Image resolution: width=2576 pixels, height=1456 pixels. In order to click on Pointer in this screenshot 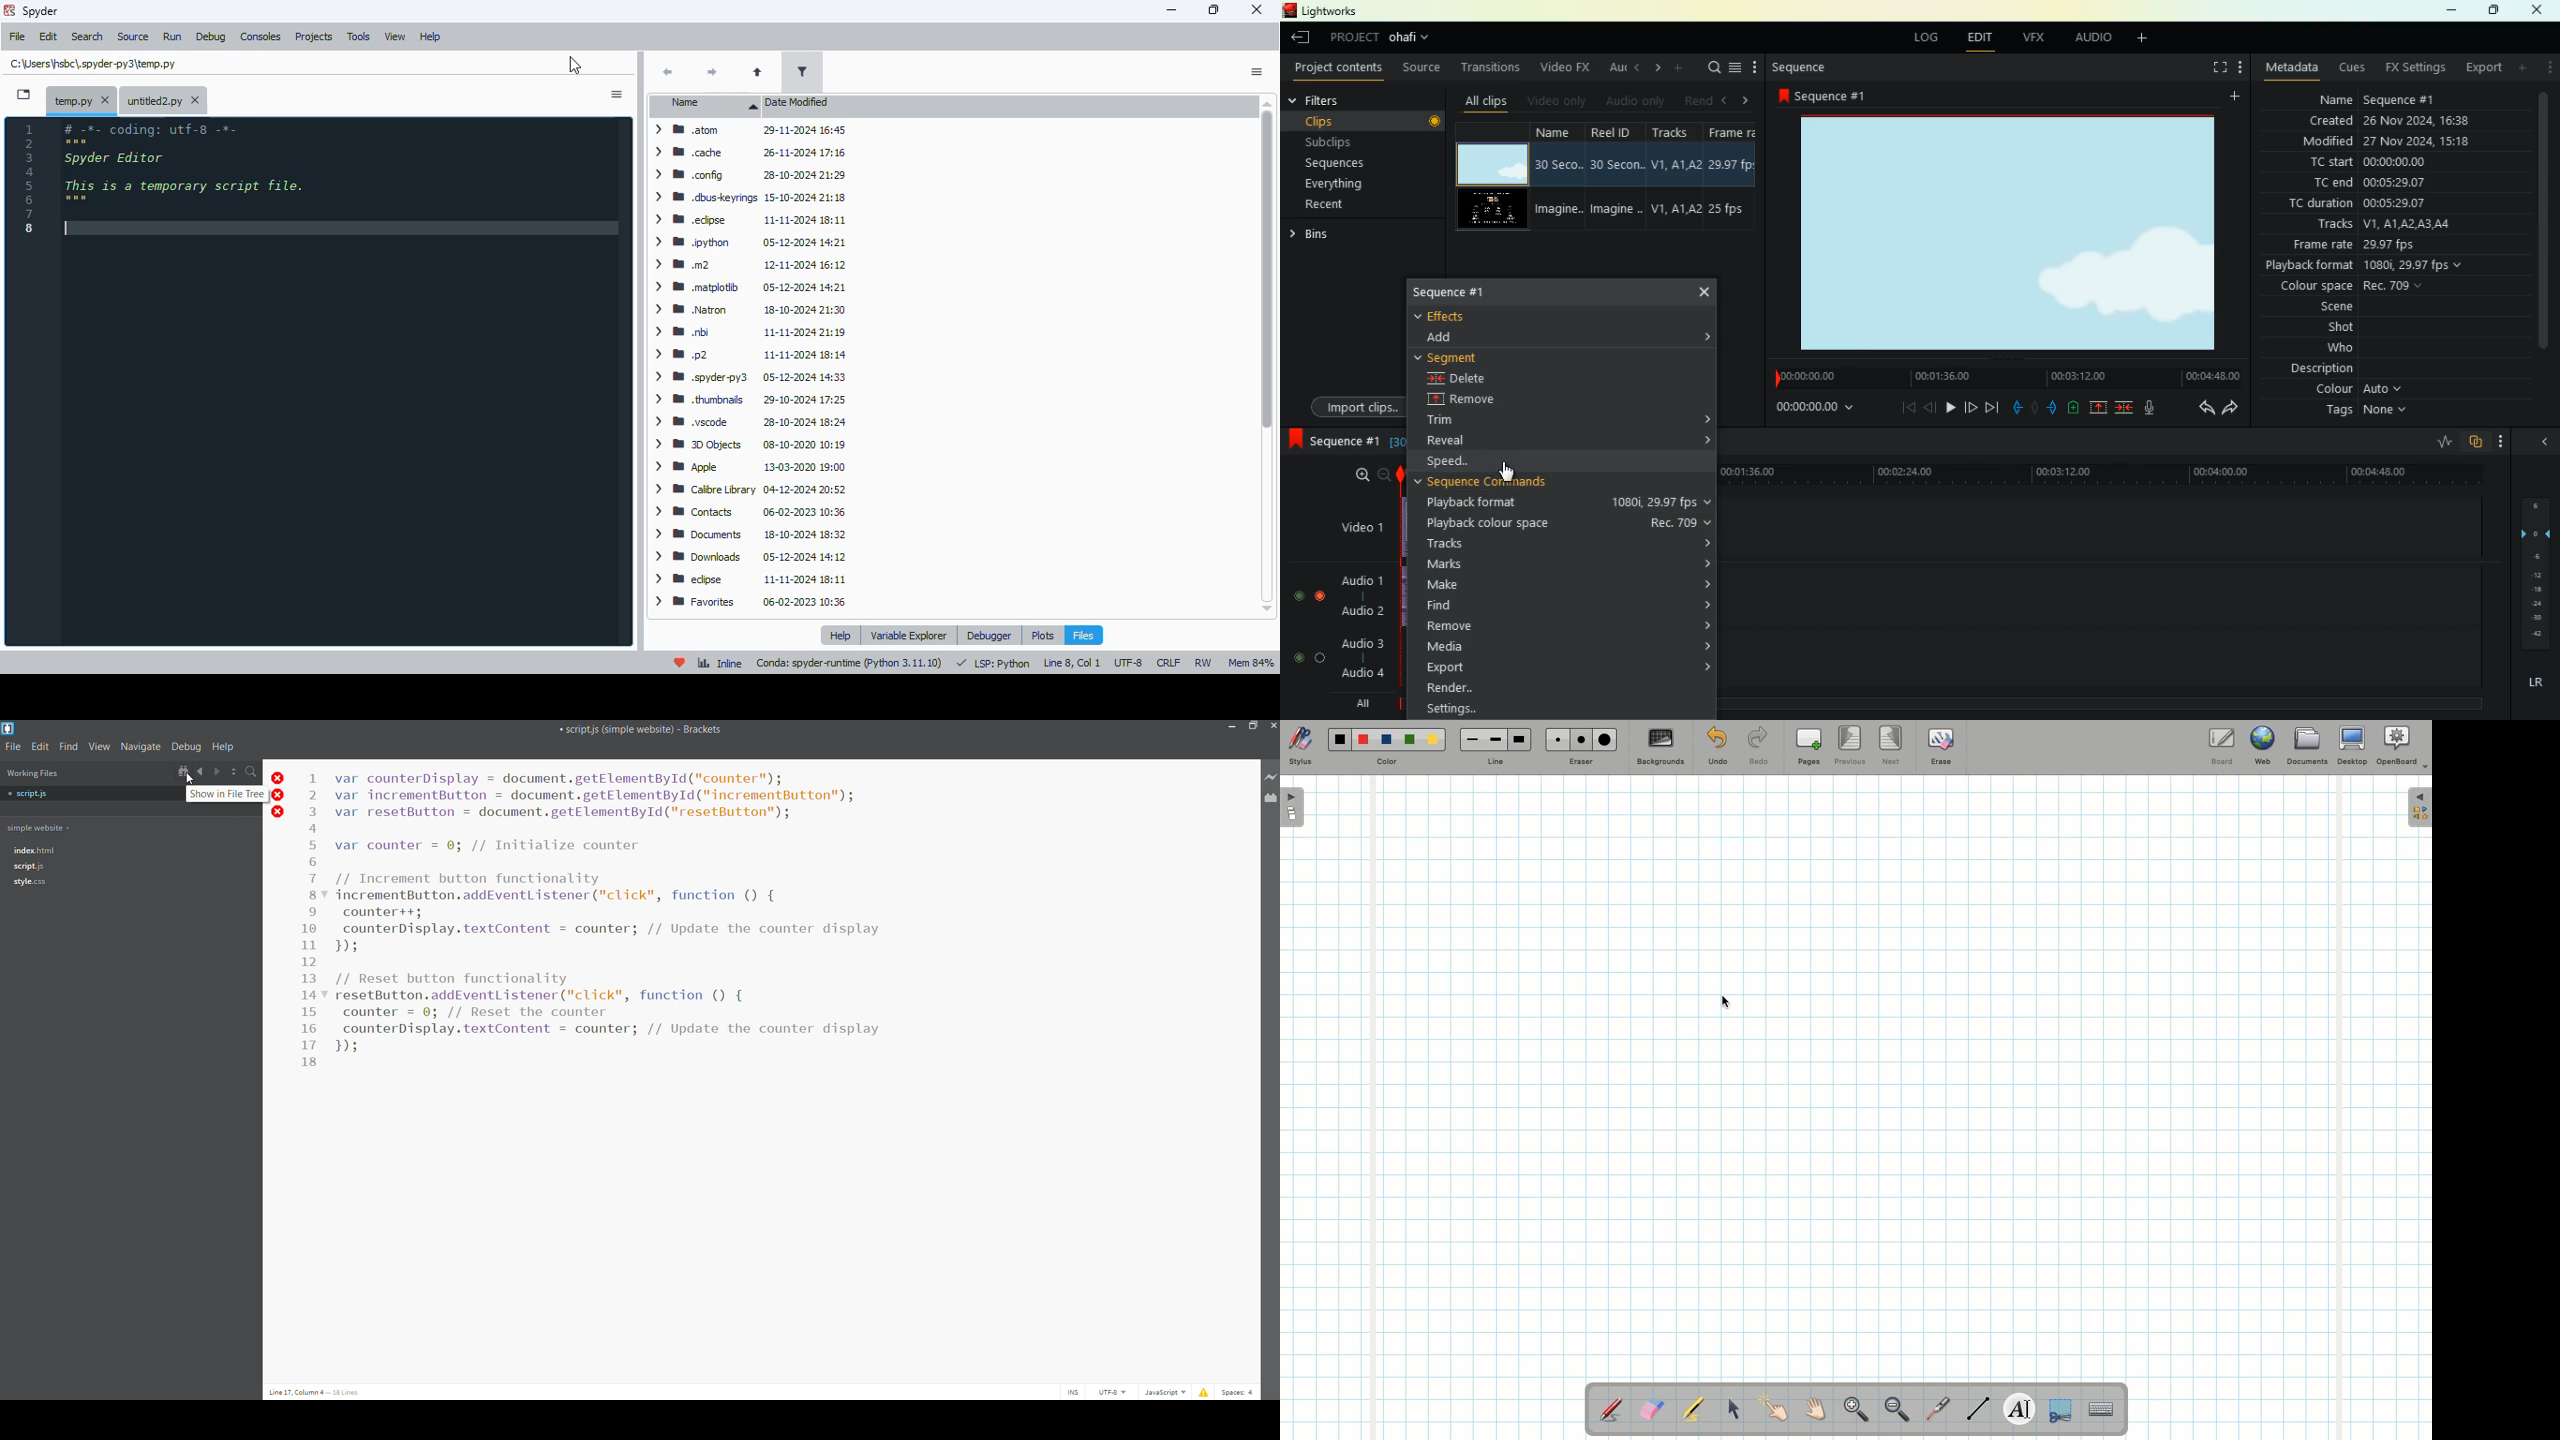, I will do `click(1774, 1409)`.